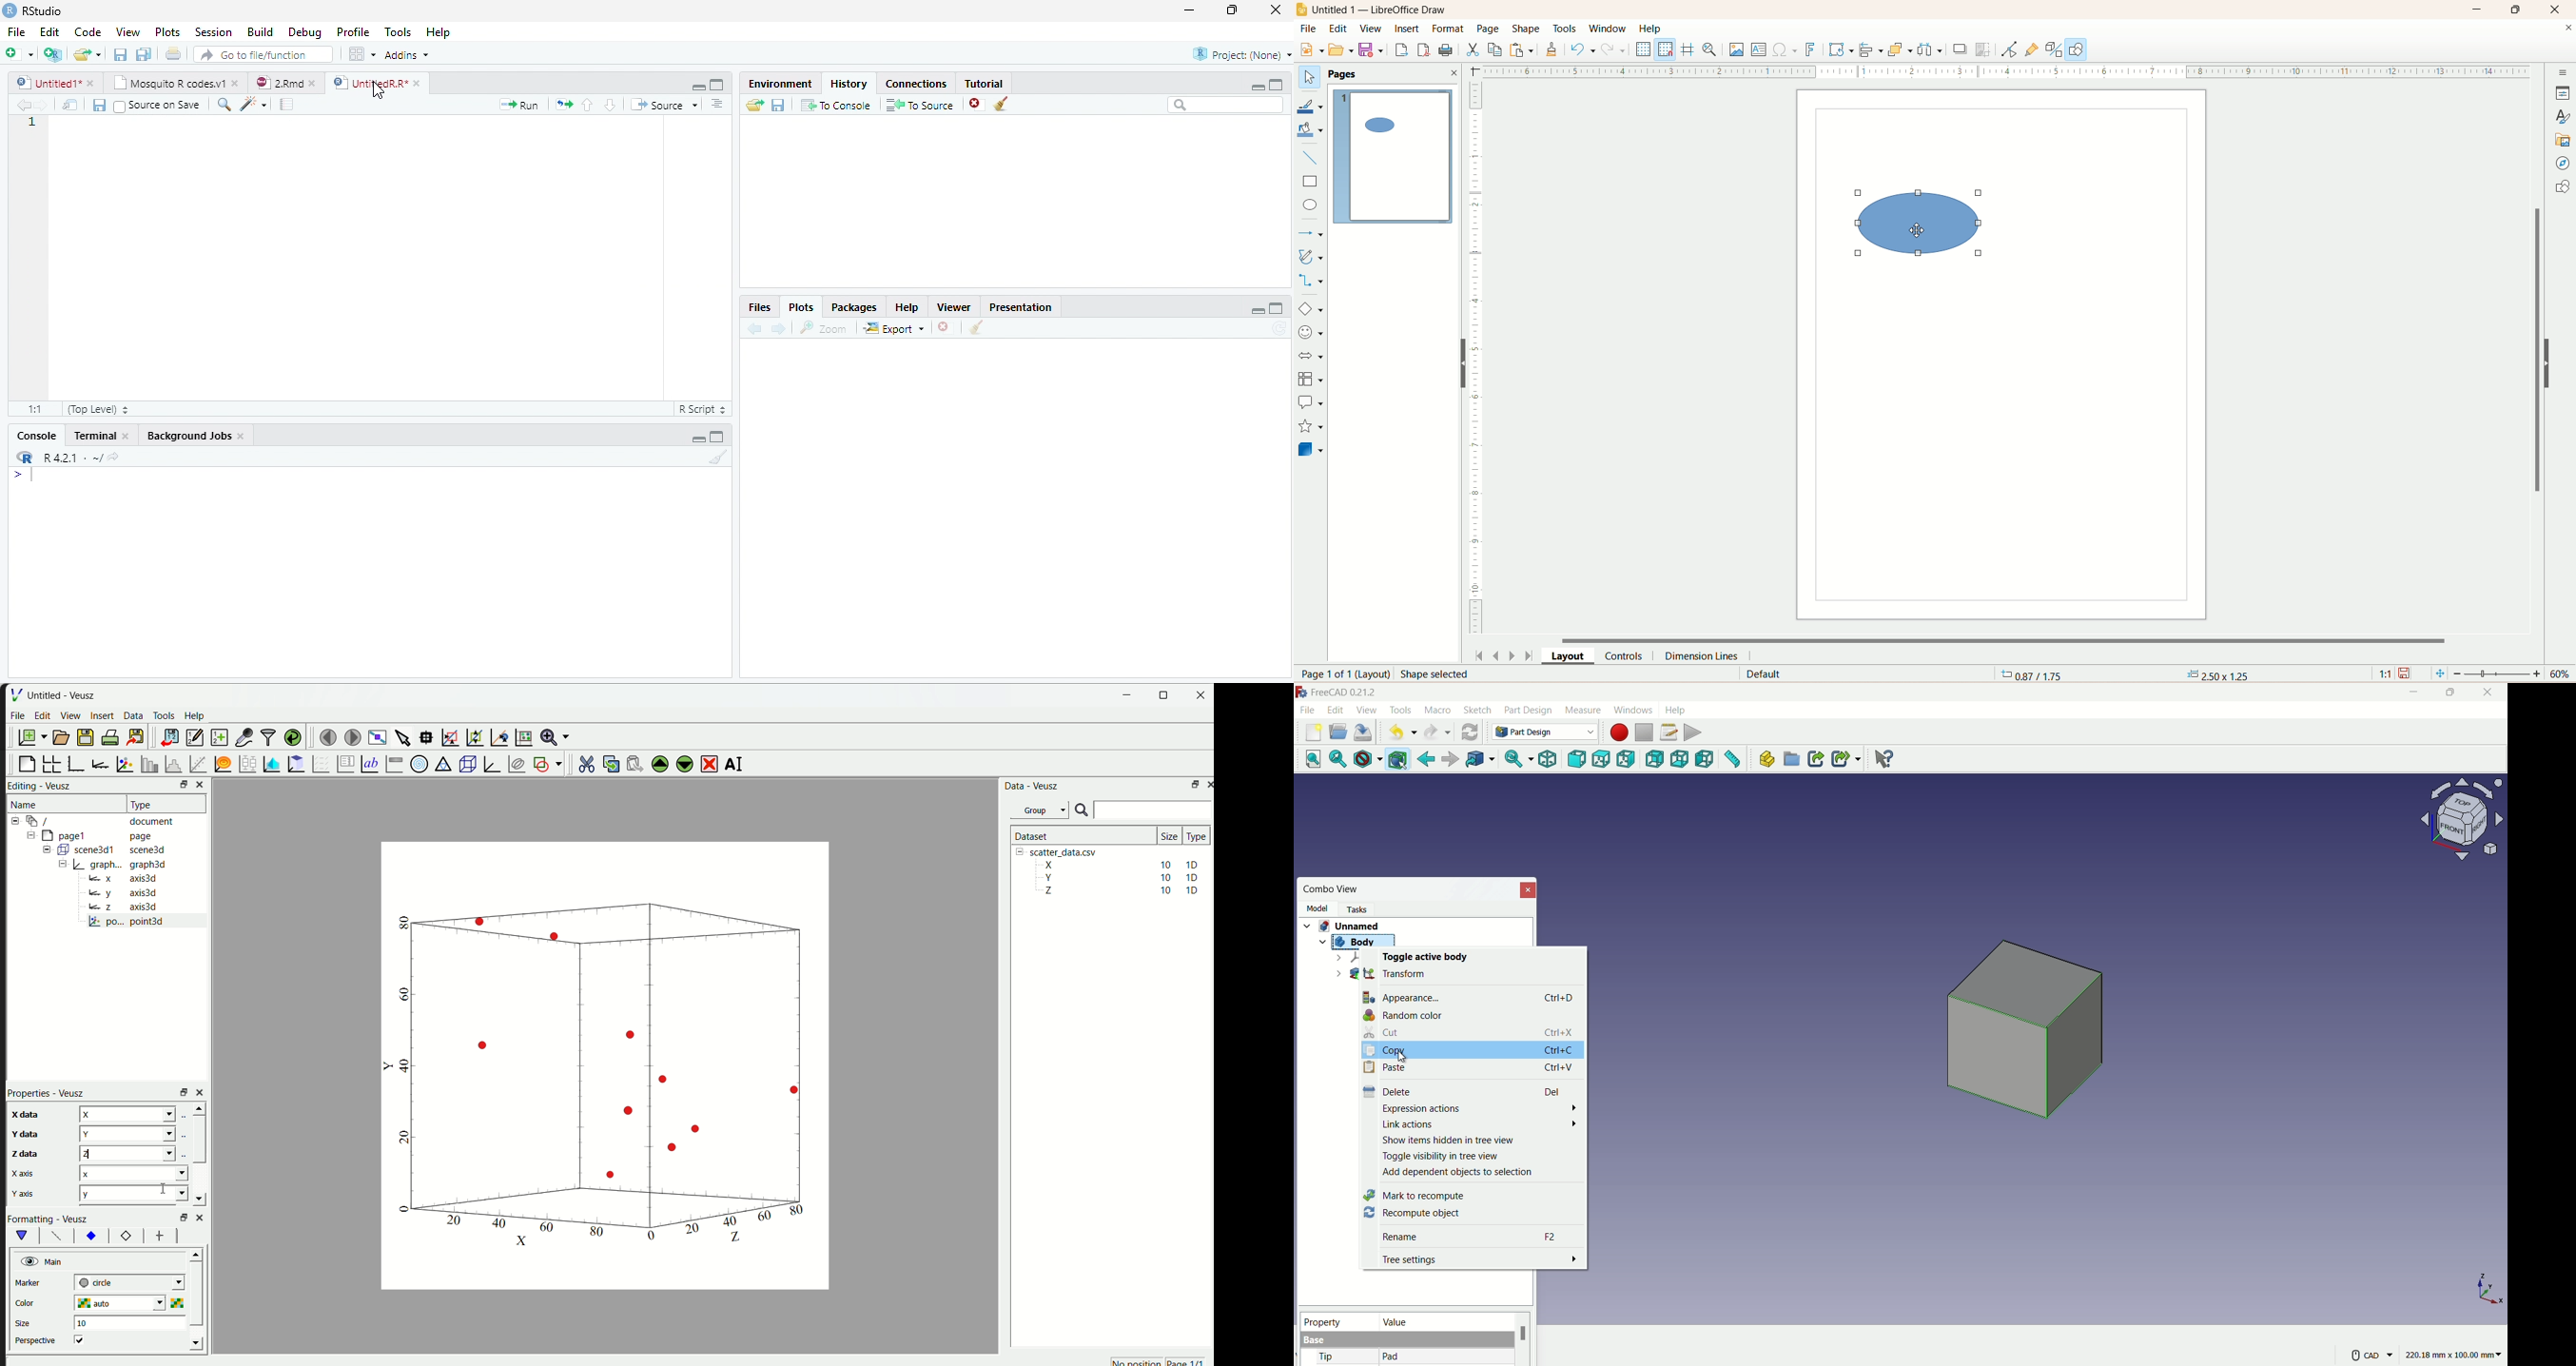 The height and width of the screenshot is (1372, 2576). Describe the element at coordinates (1313, 50) in the screenshot. I see `new` at that location.